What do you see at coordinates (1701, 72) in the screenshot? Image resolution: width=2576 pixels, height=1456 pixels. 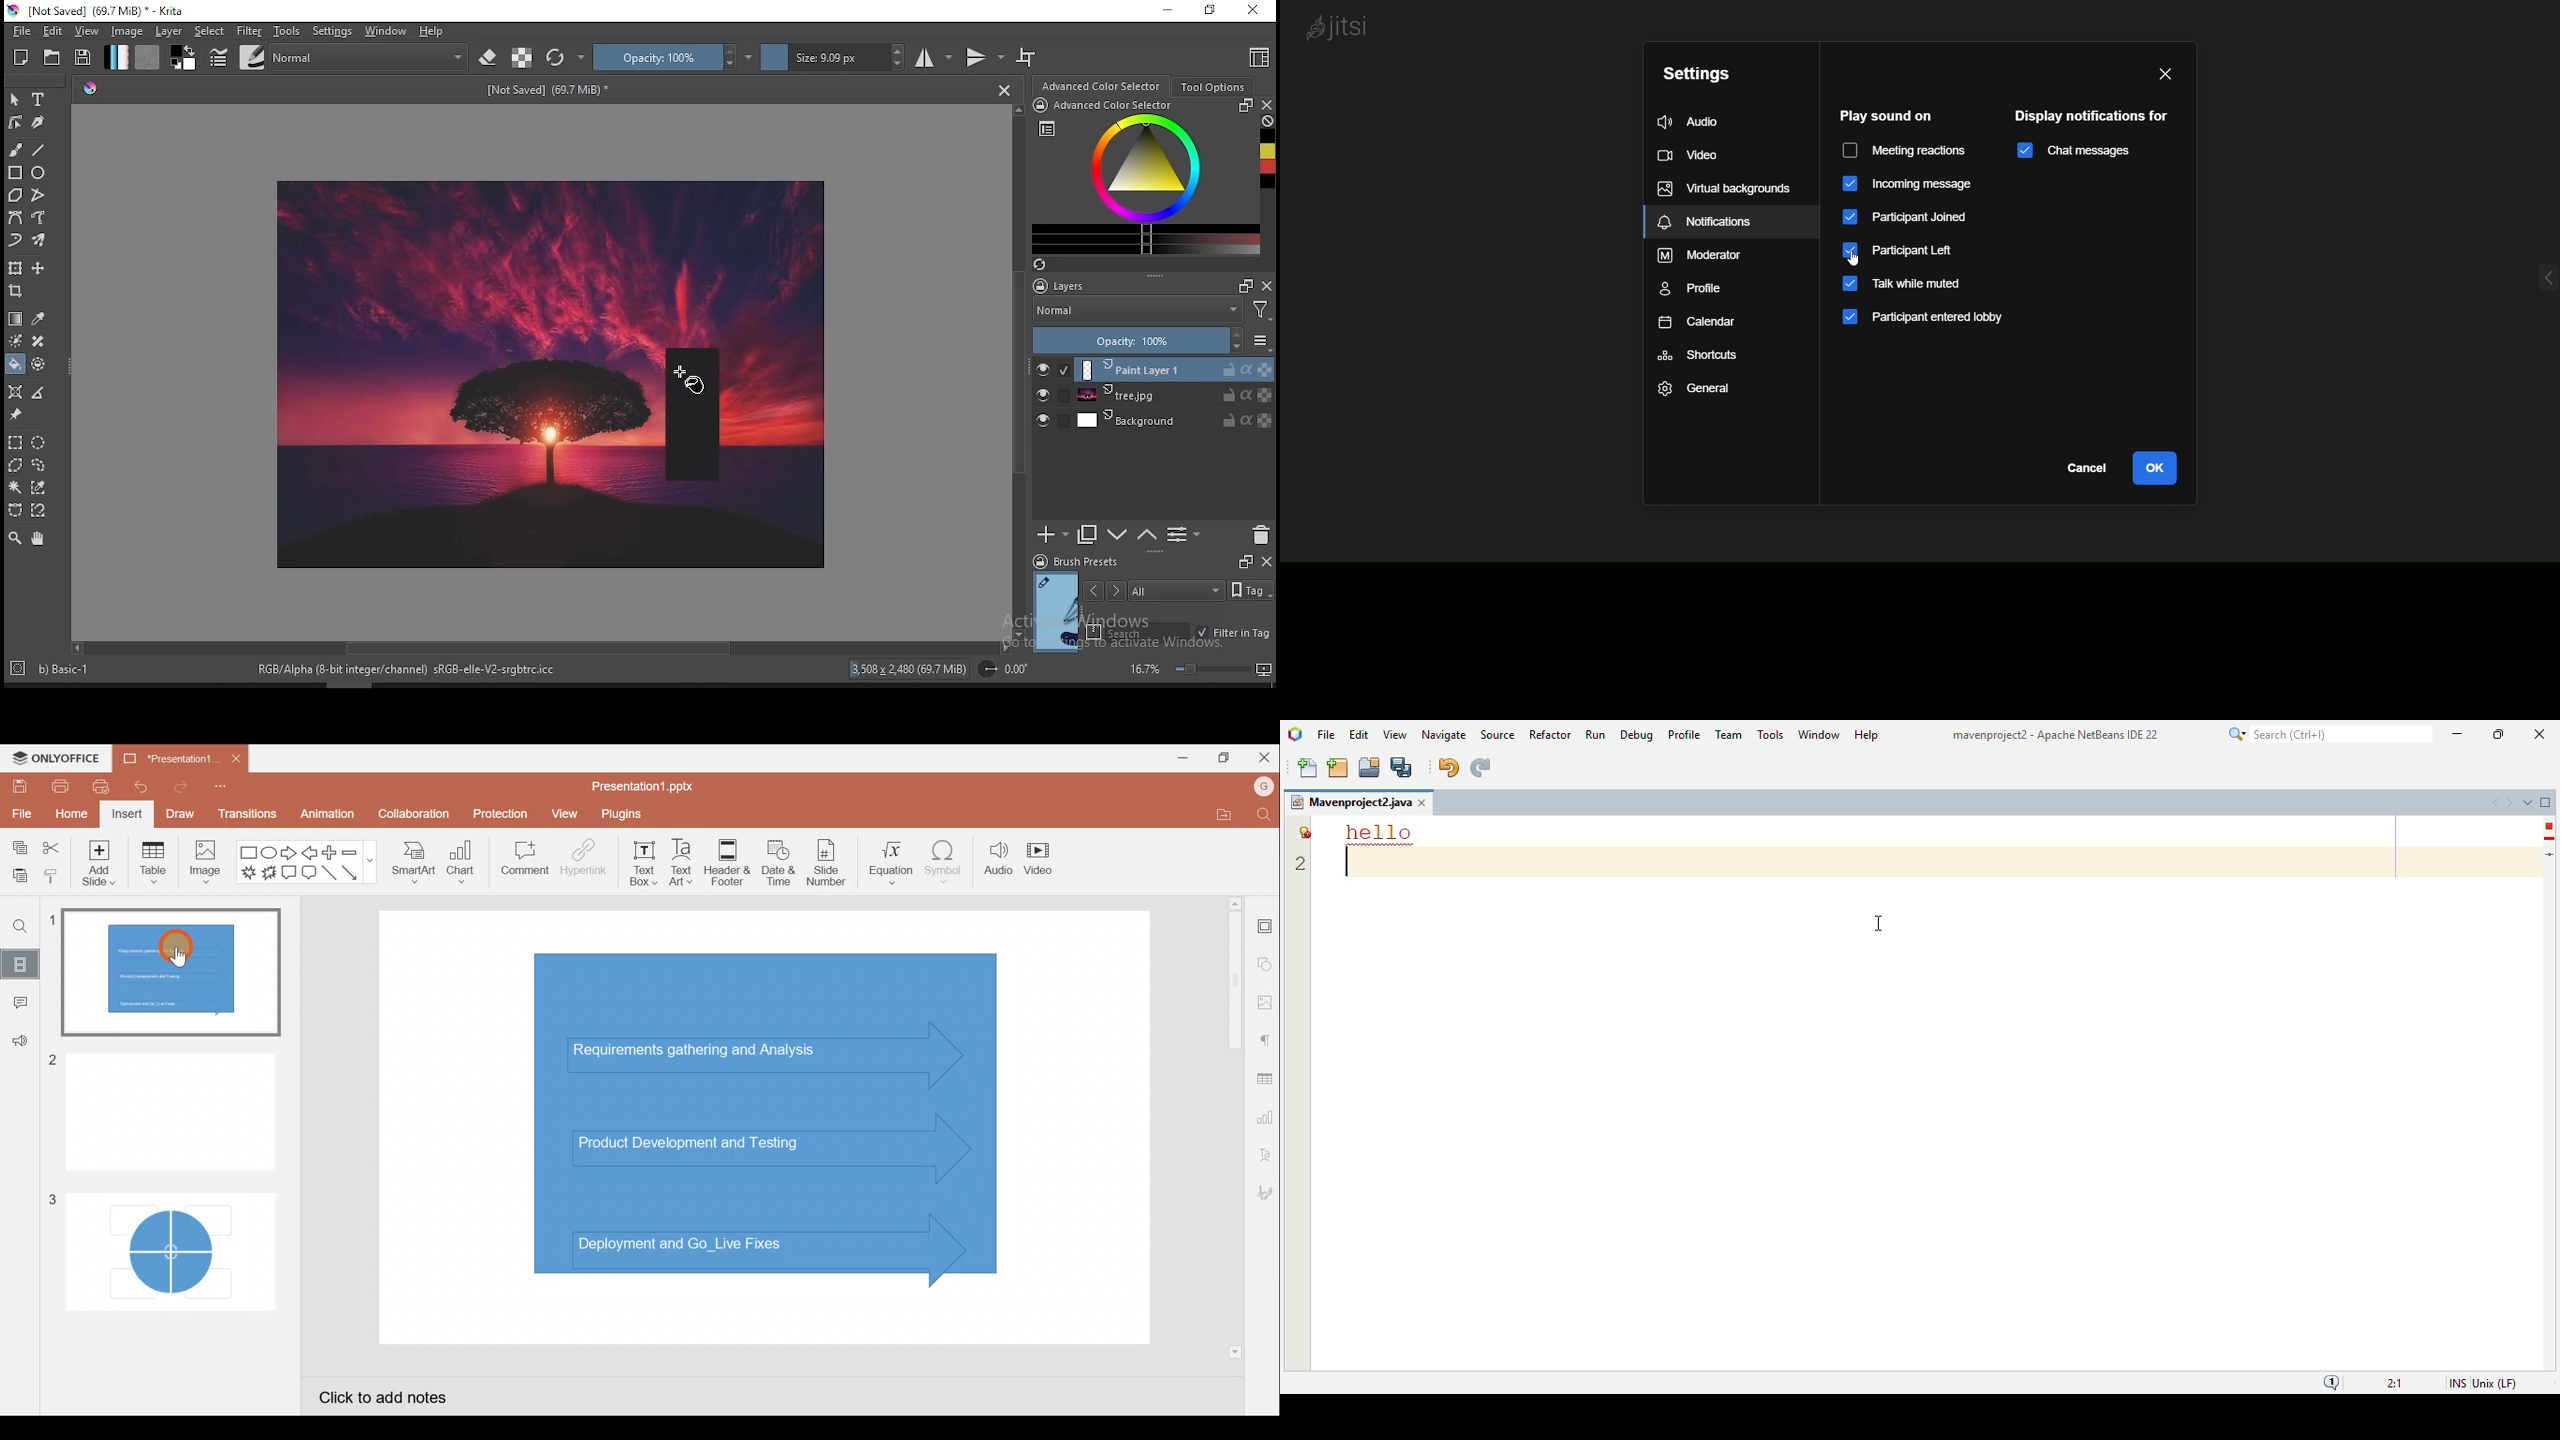 I see `settings` at bounding box center [1701, 72].